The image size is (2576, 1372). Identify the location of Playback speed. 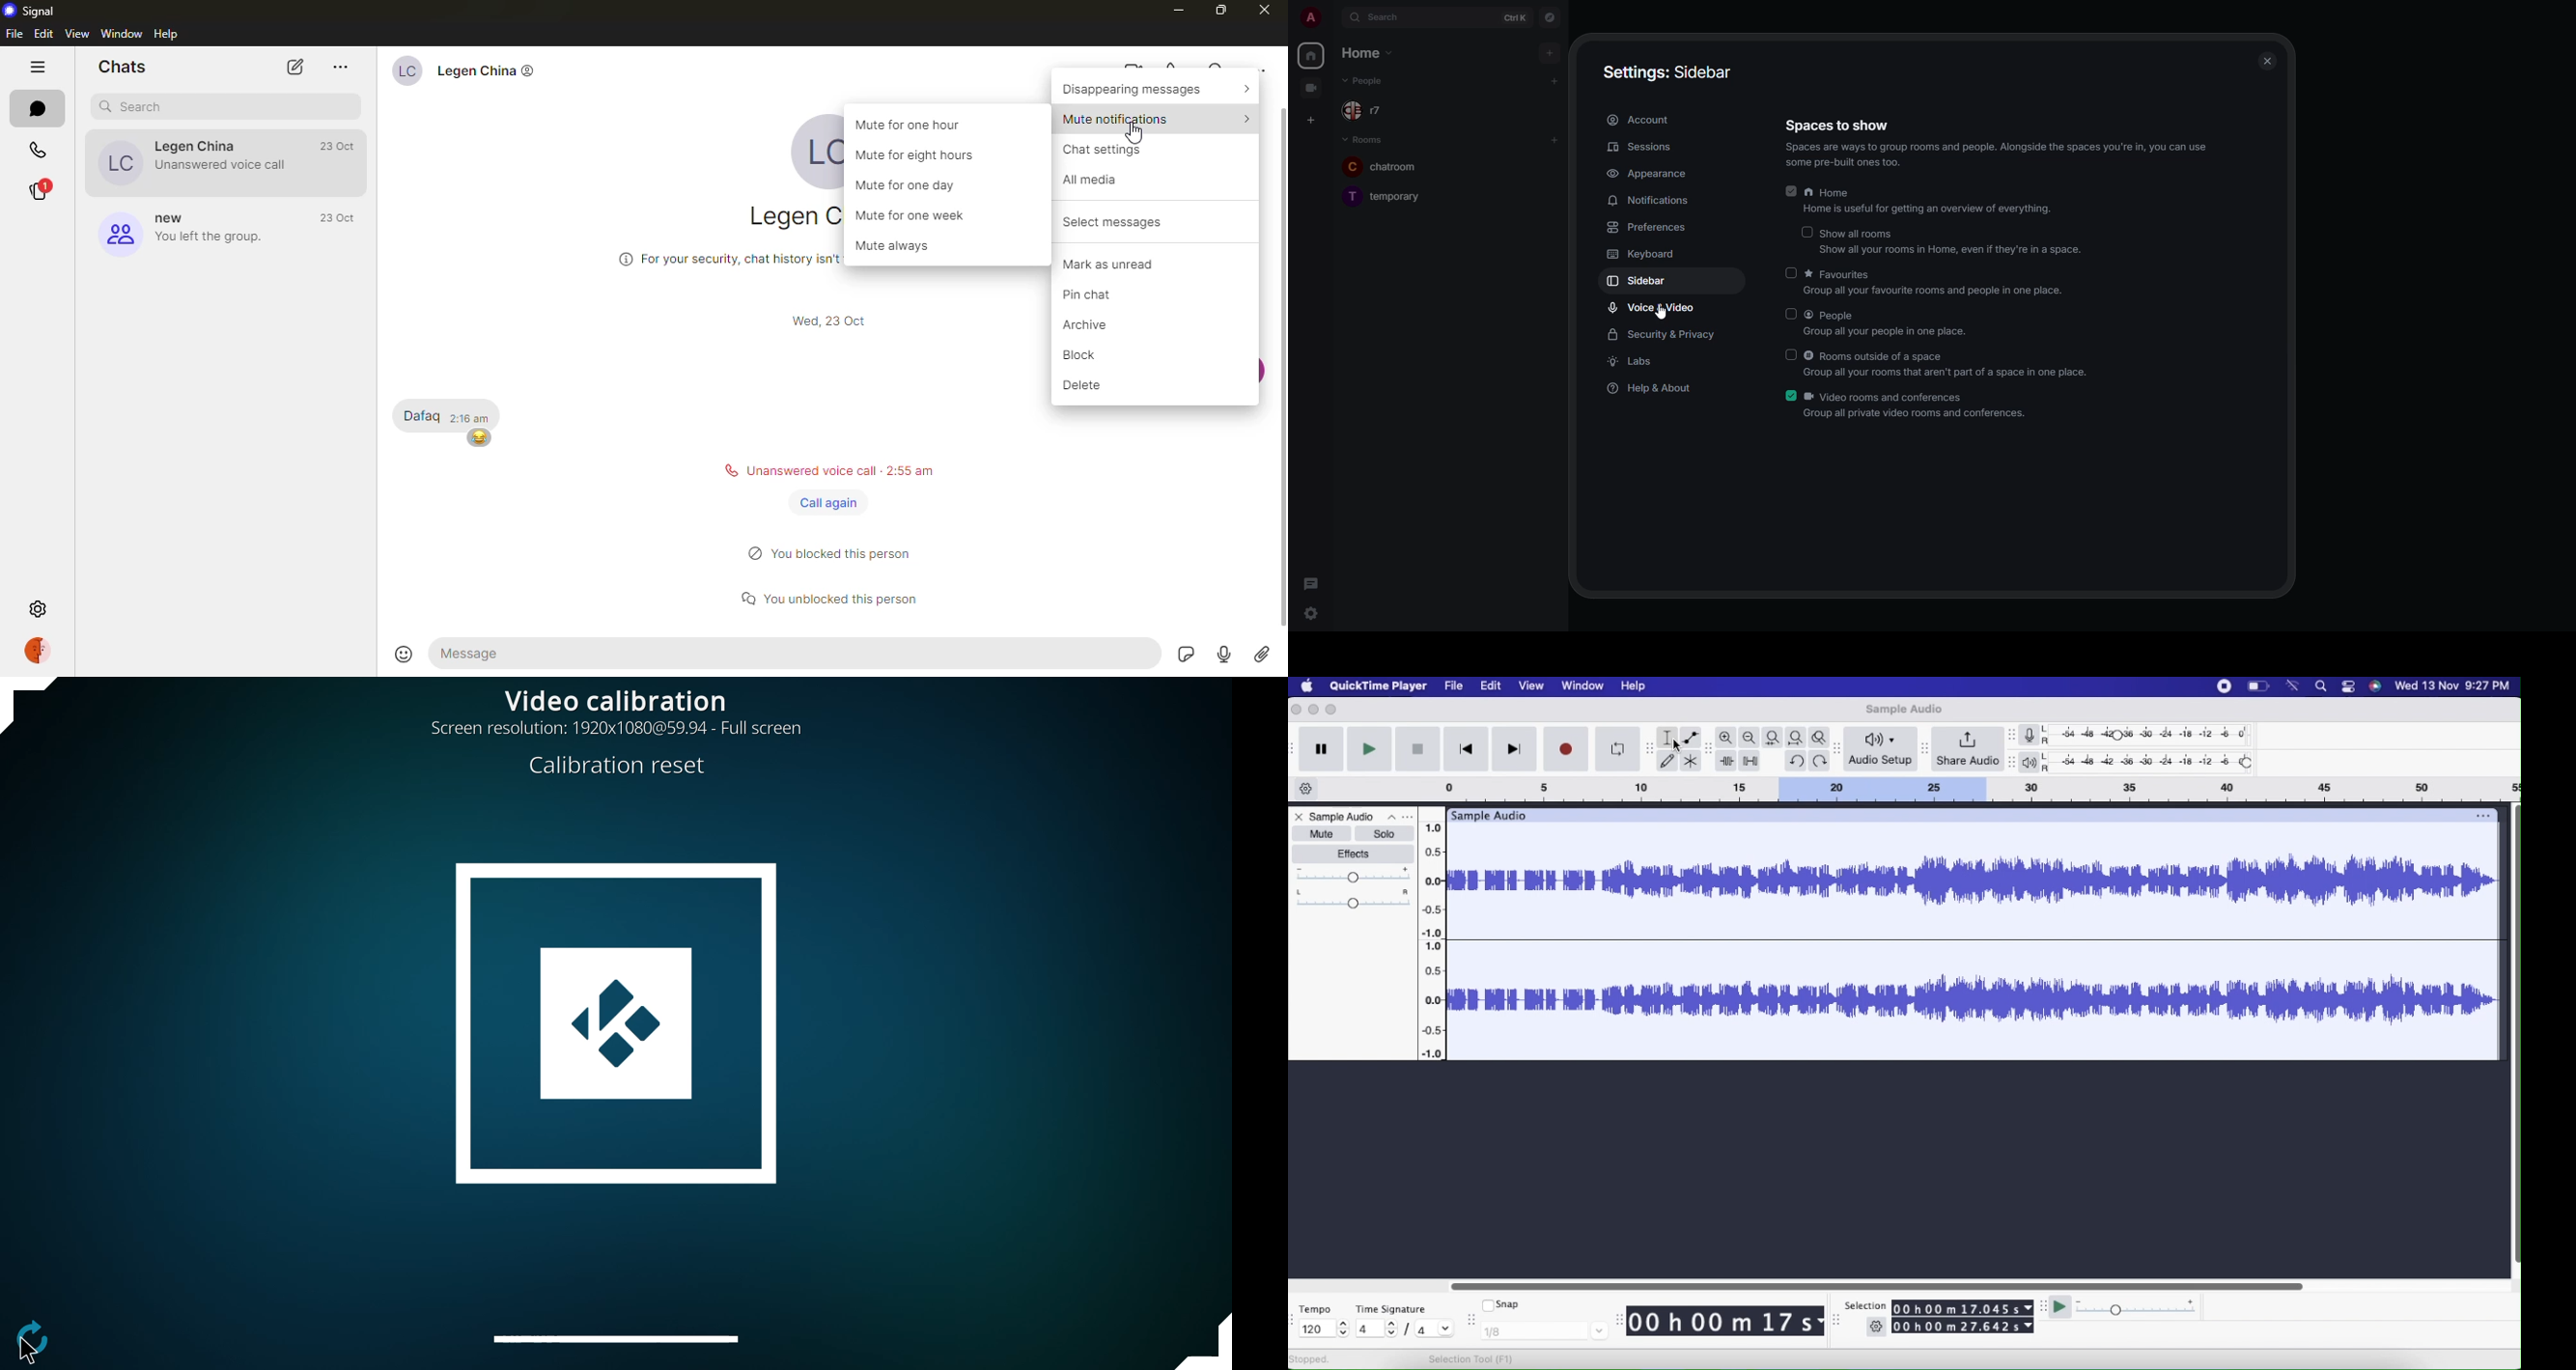
(2138, 1309).